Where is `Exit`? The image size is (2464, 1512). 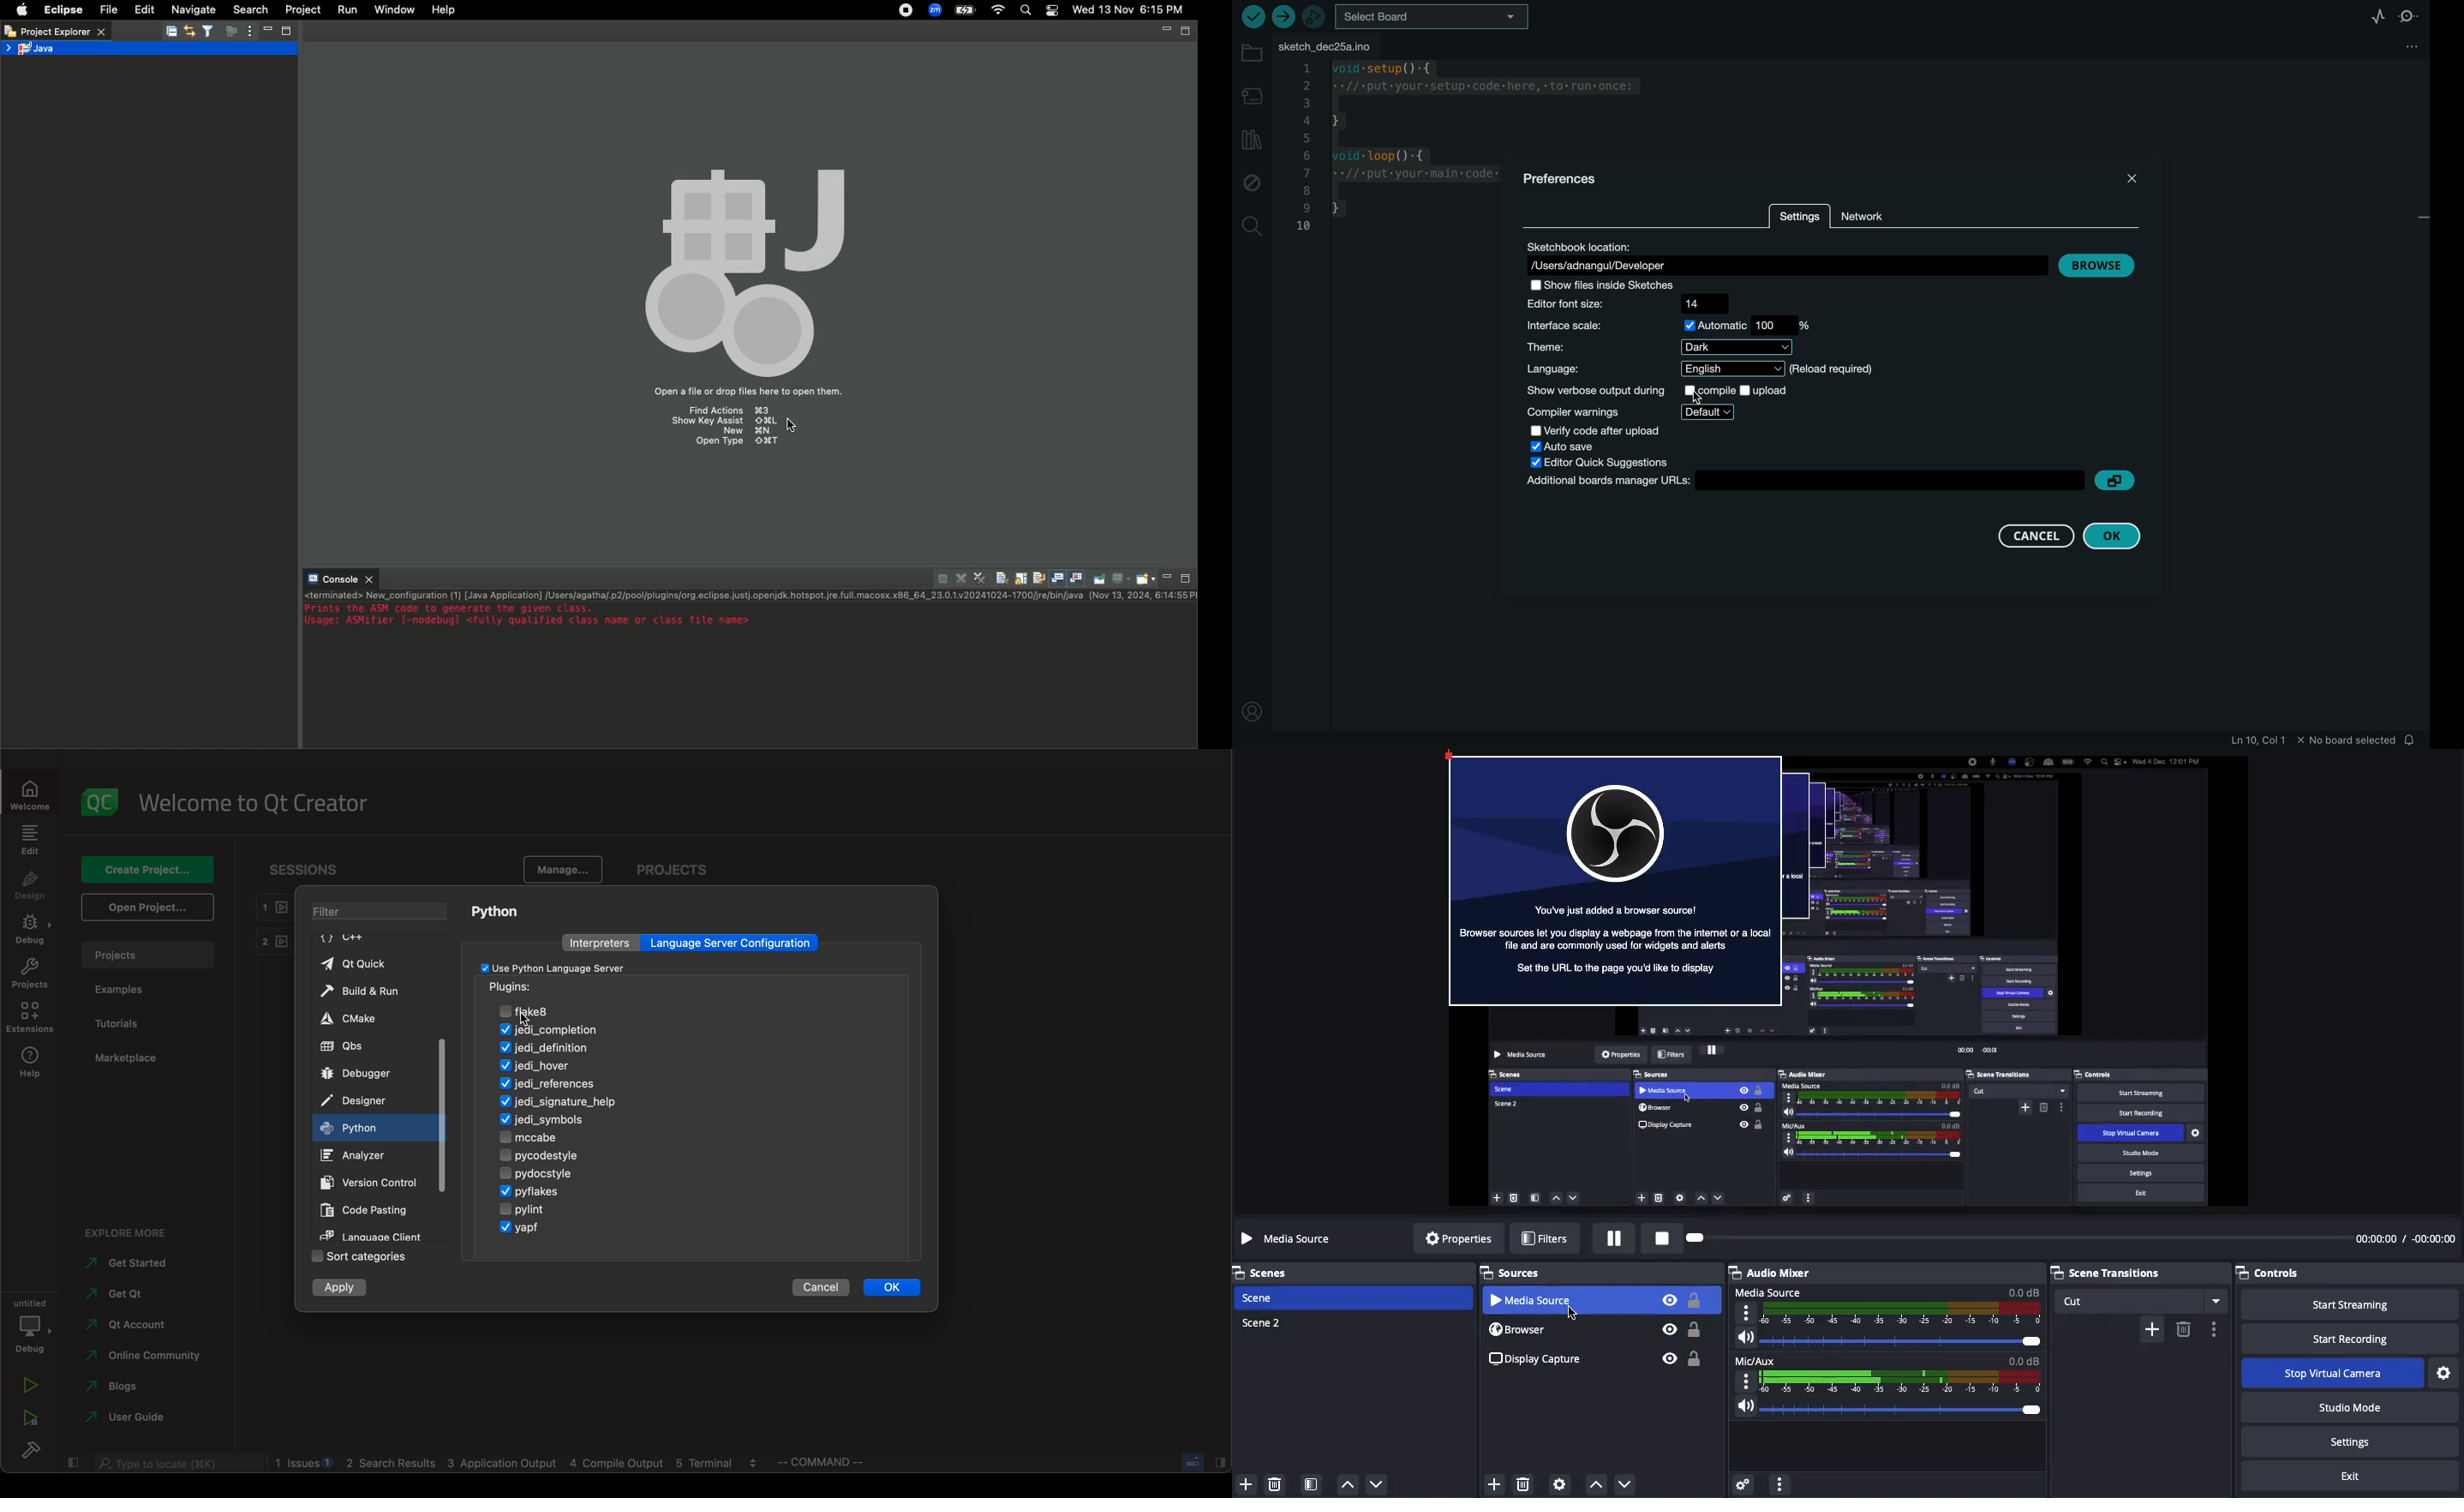 Exit is located at coordinates (2355, 1477).